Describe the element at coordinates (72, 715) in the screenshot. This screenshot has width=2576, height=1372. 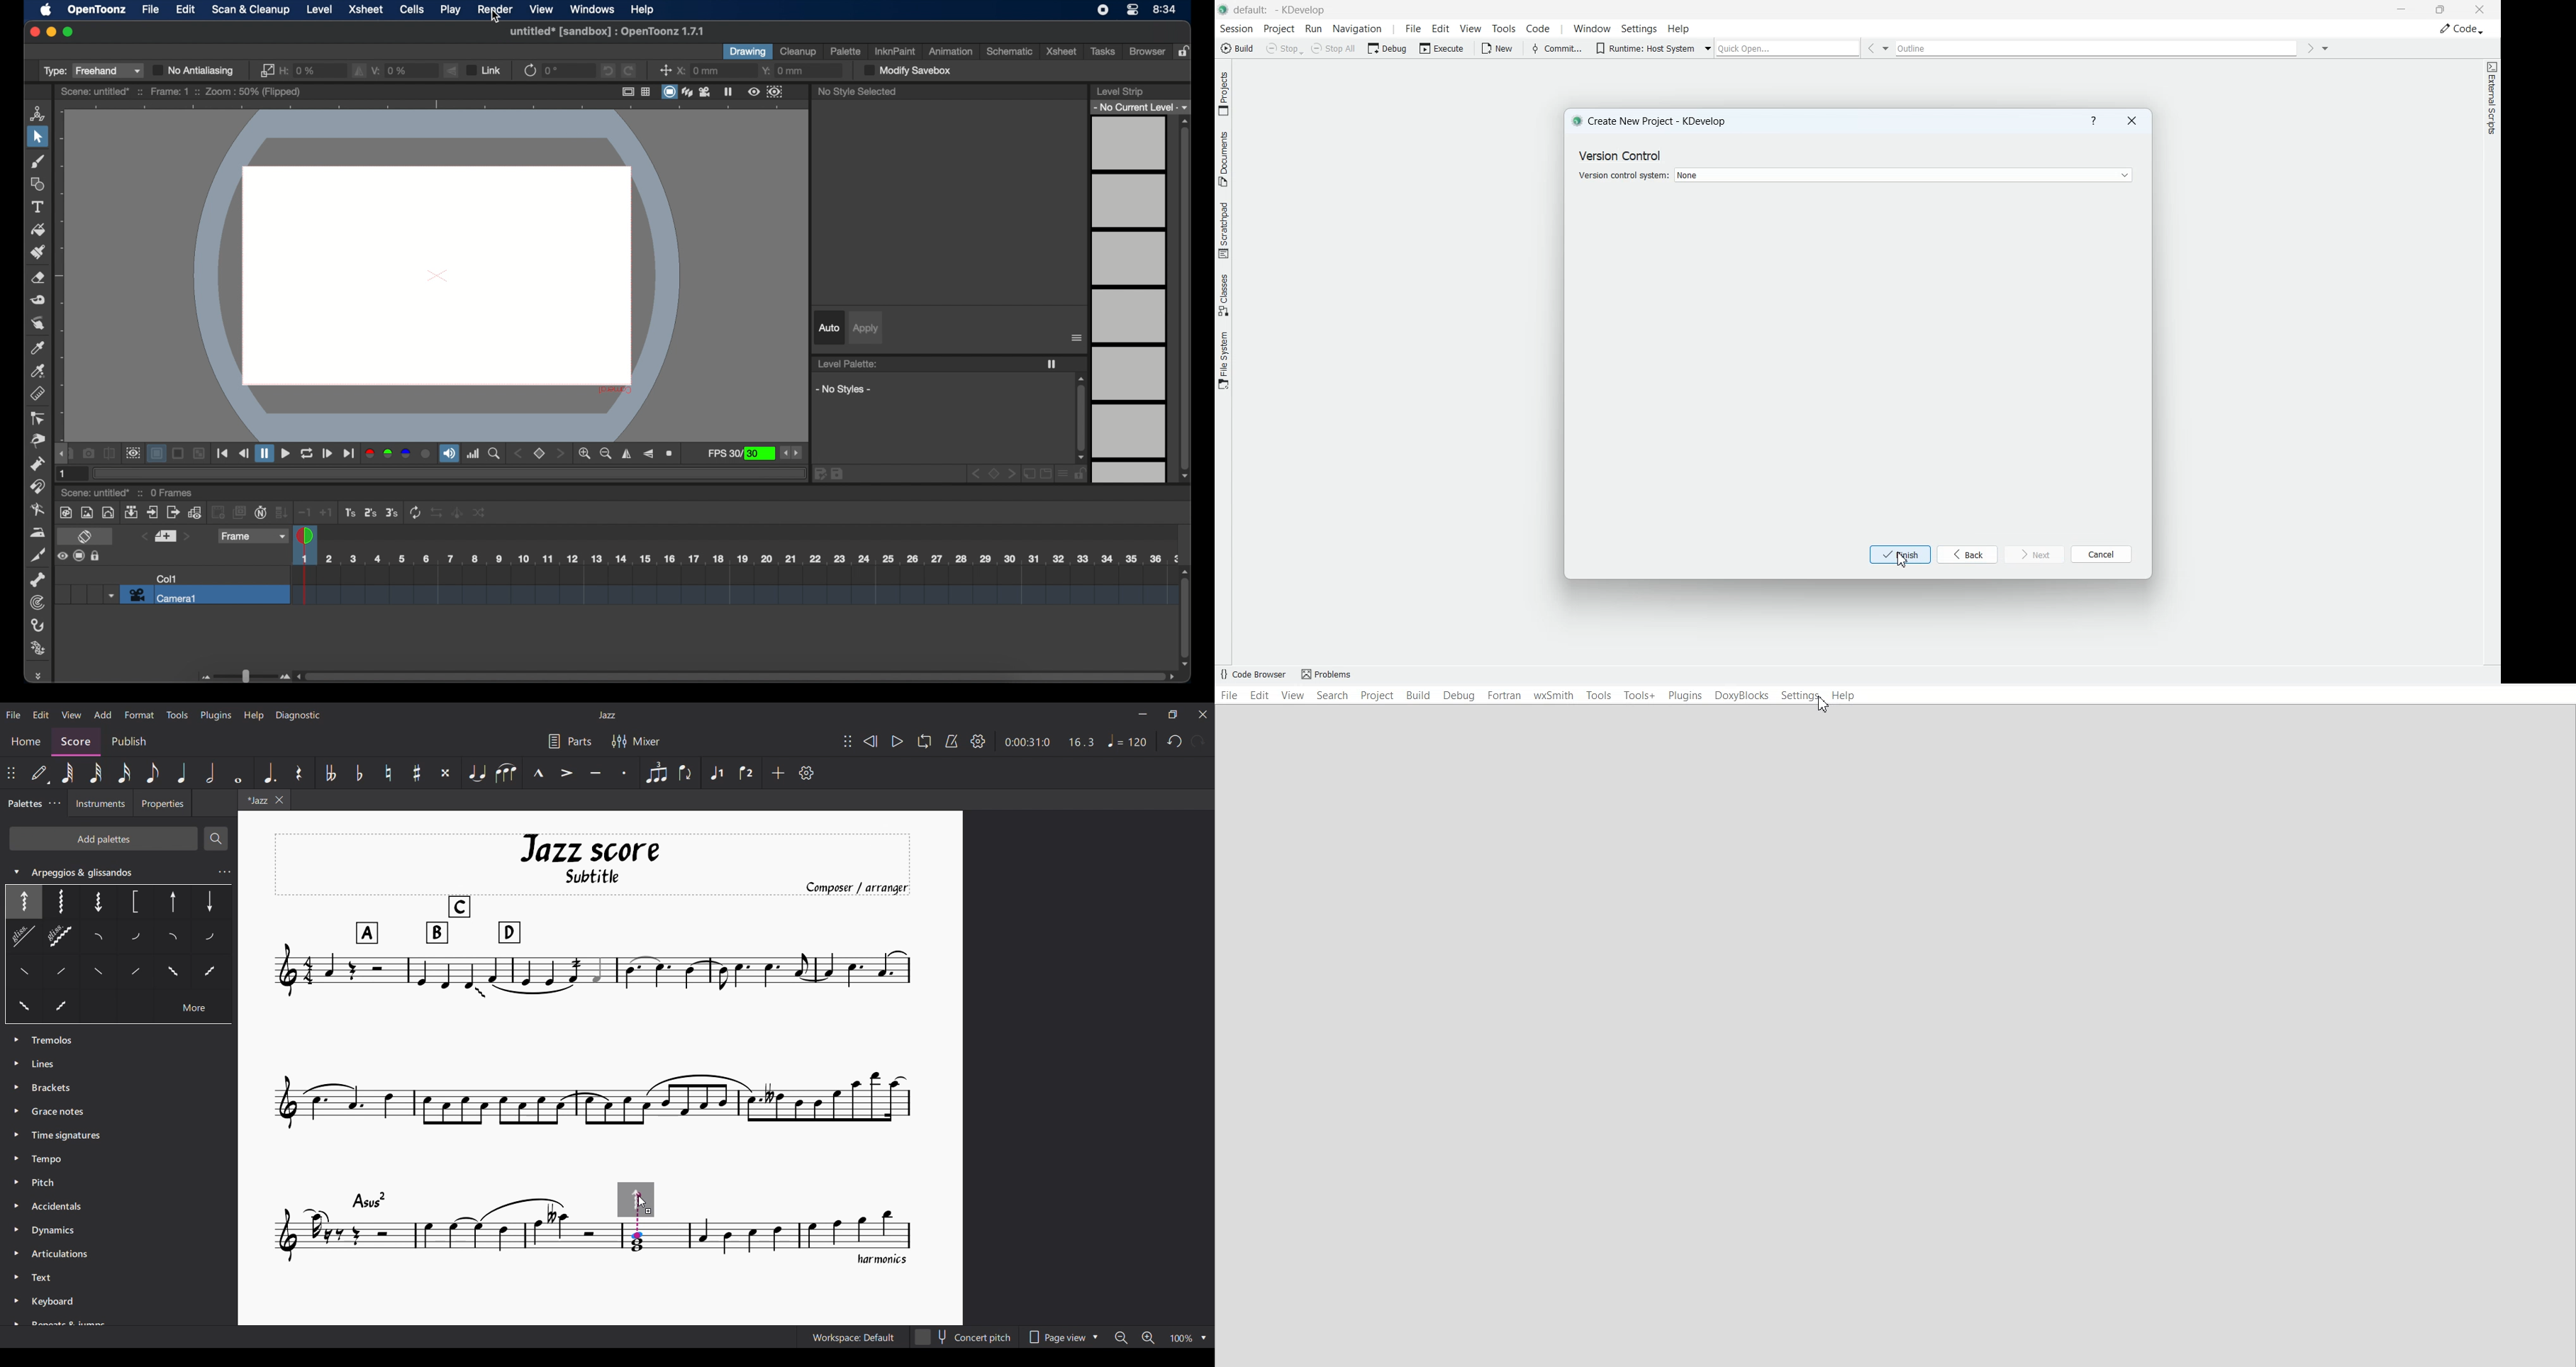
I see `View menu` at that location.